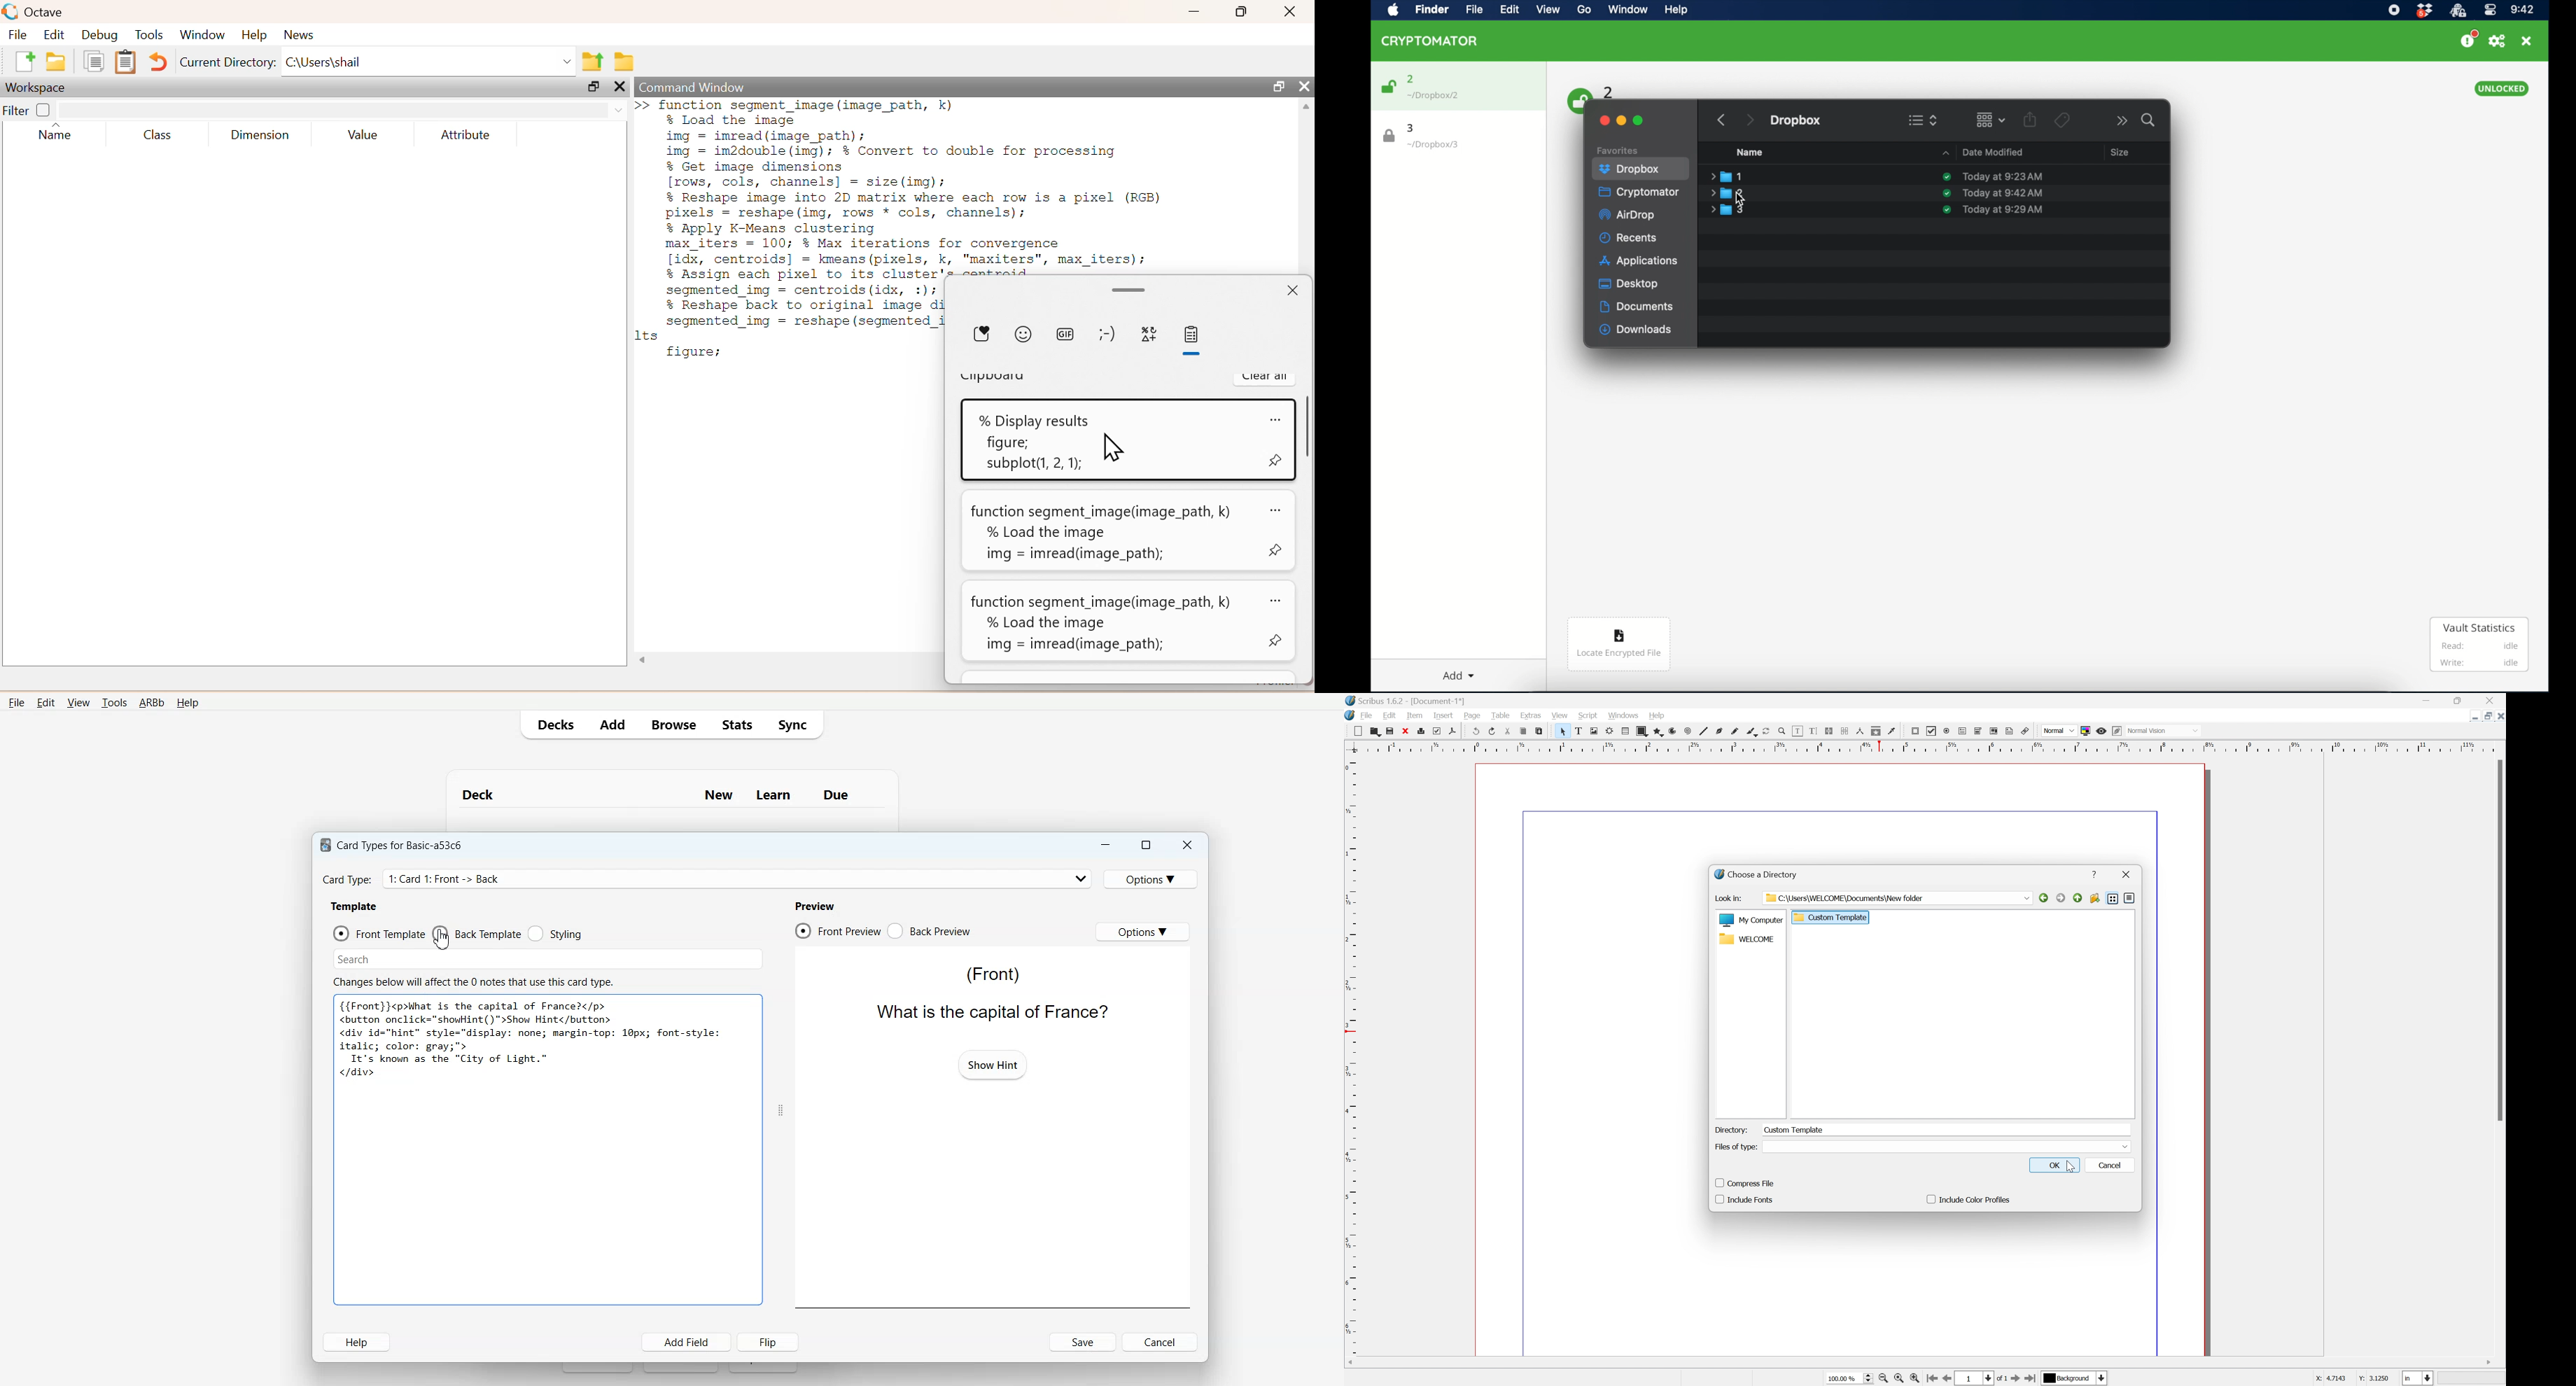 Image resolution: width=2576 pixels, height=1400 pixels. I want to click on Go to last page, so click(2032, 1380).